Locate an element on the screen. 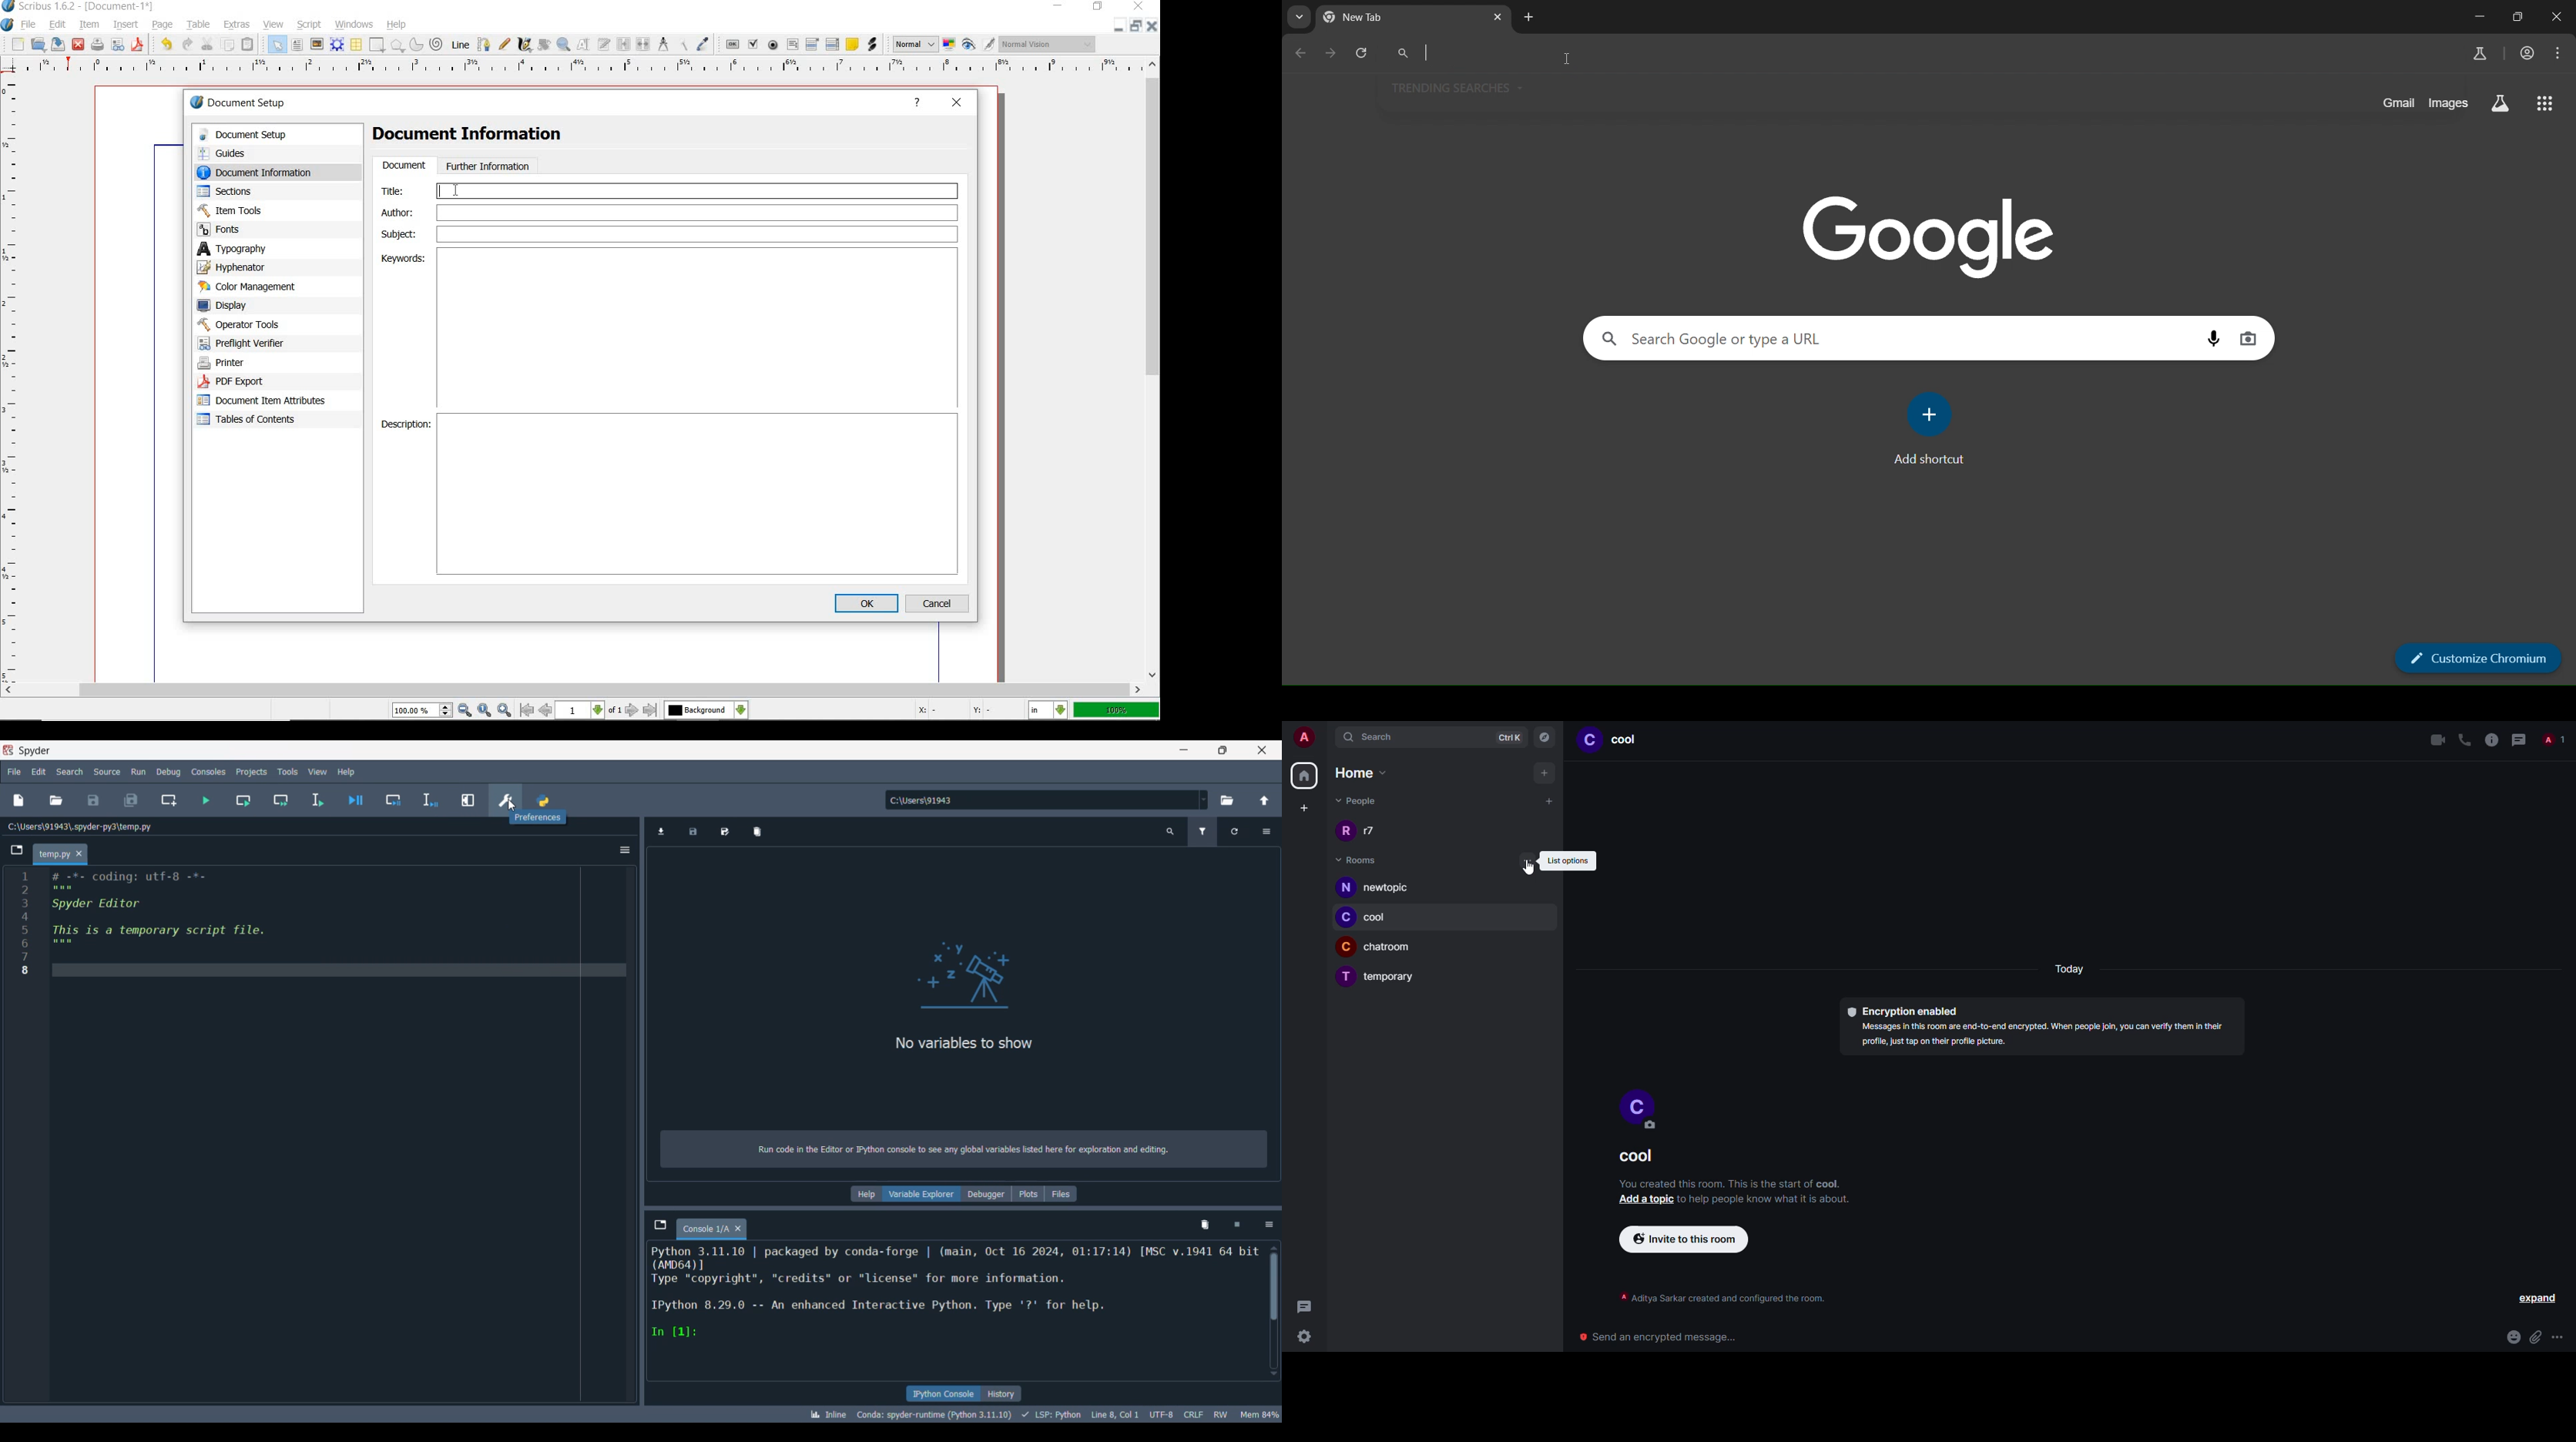  Consoles menu is located at coordinates (209, 772).